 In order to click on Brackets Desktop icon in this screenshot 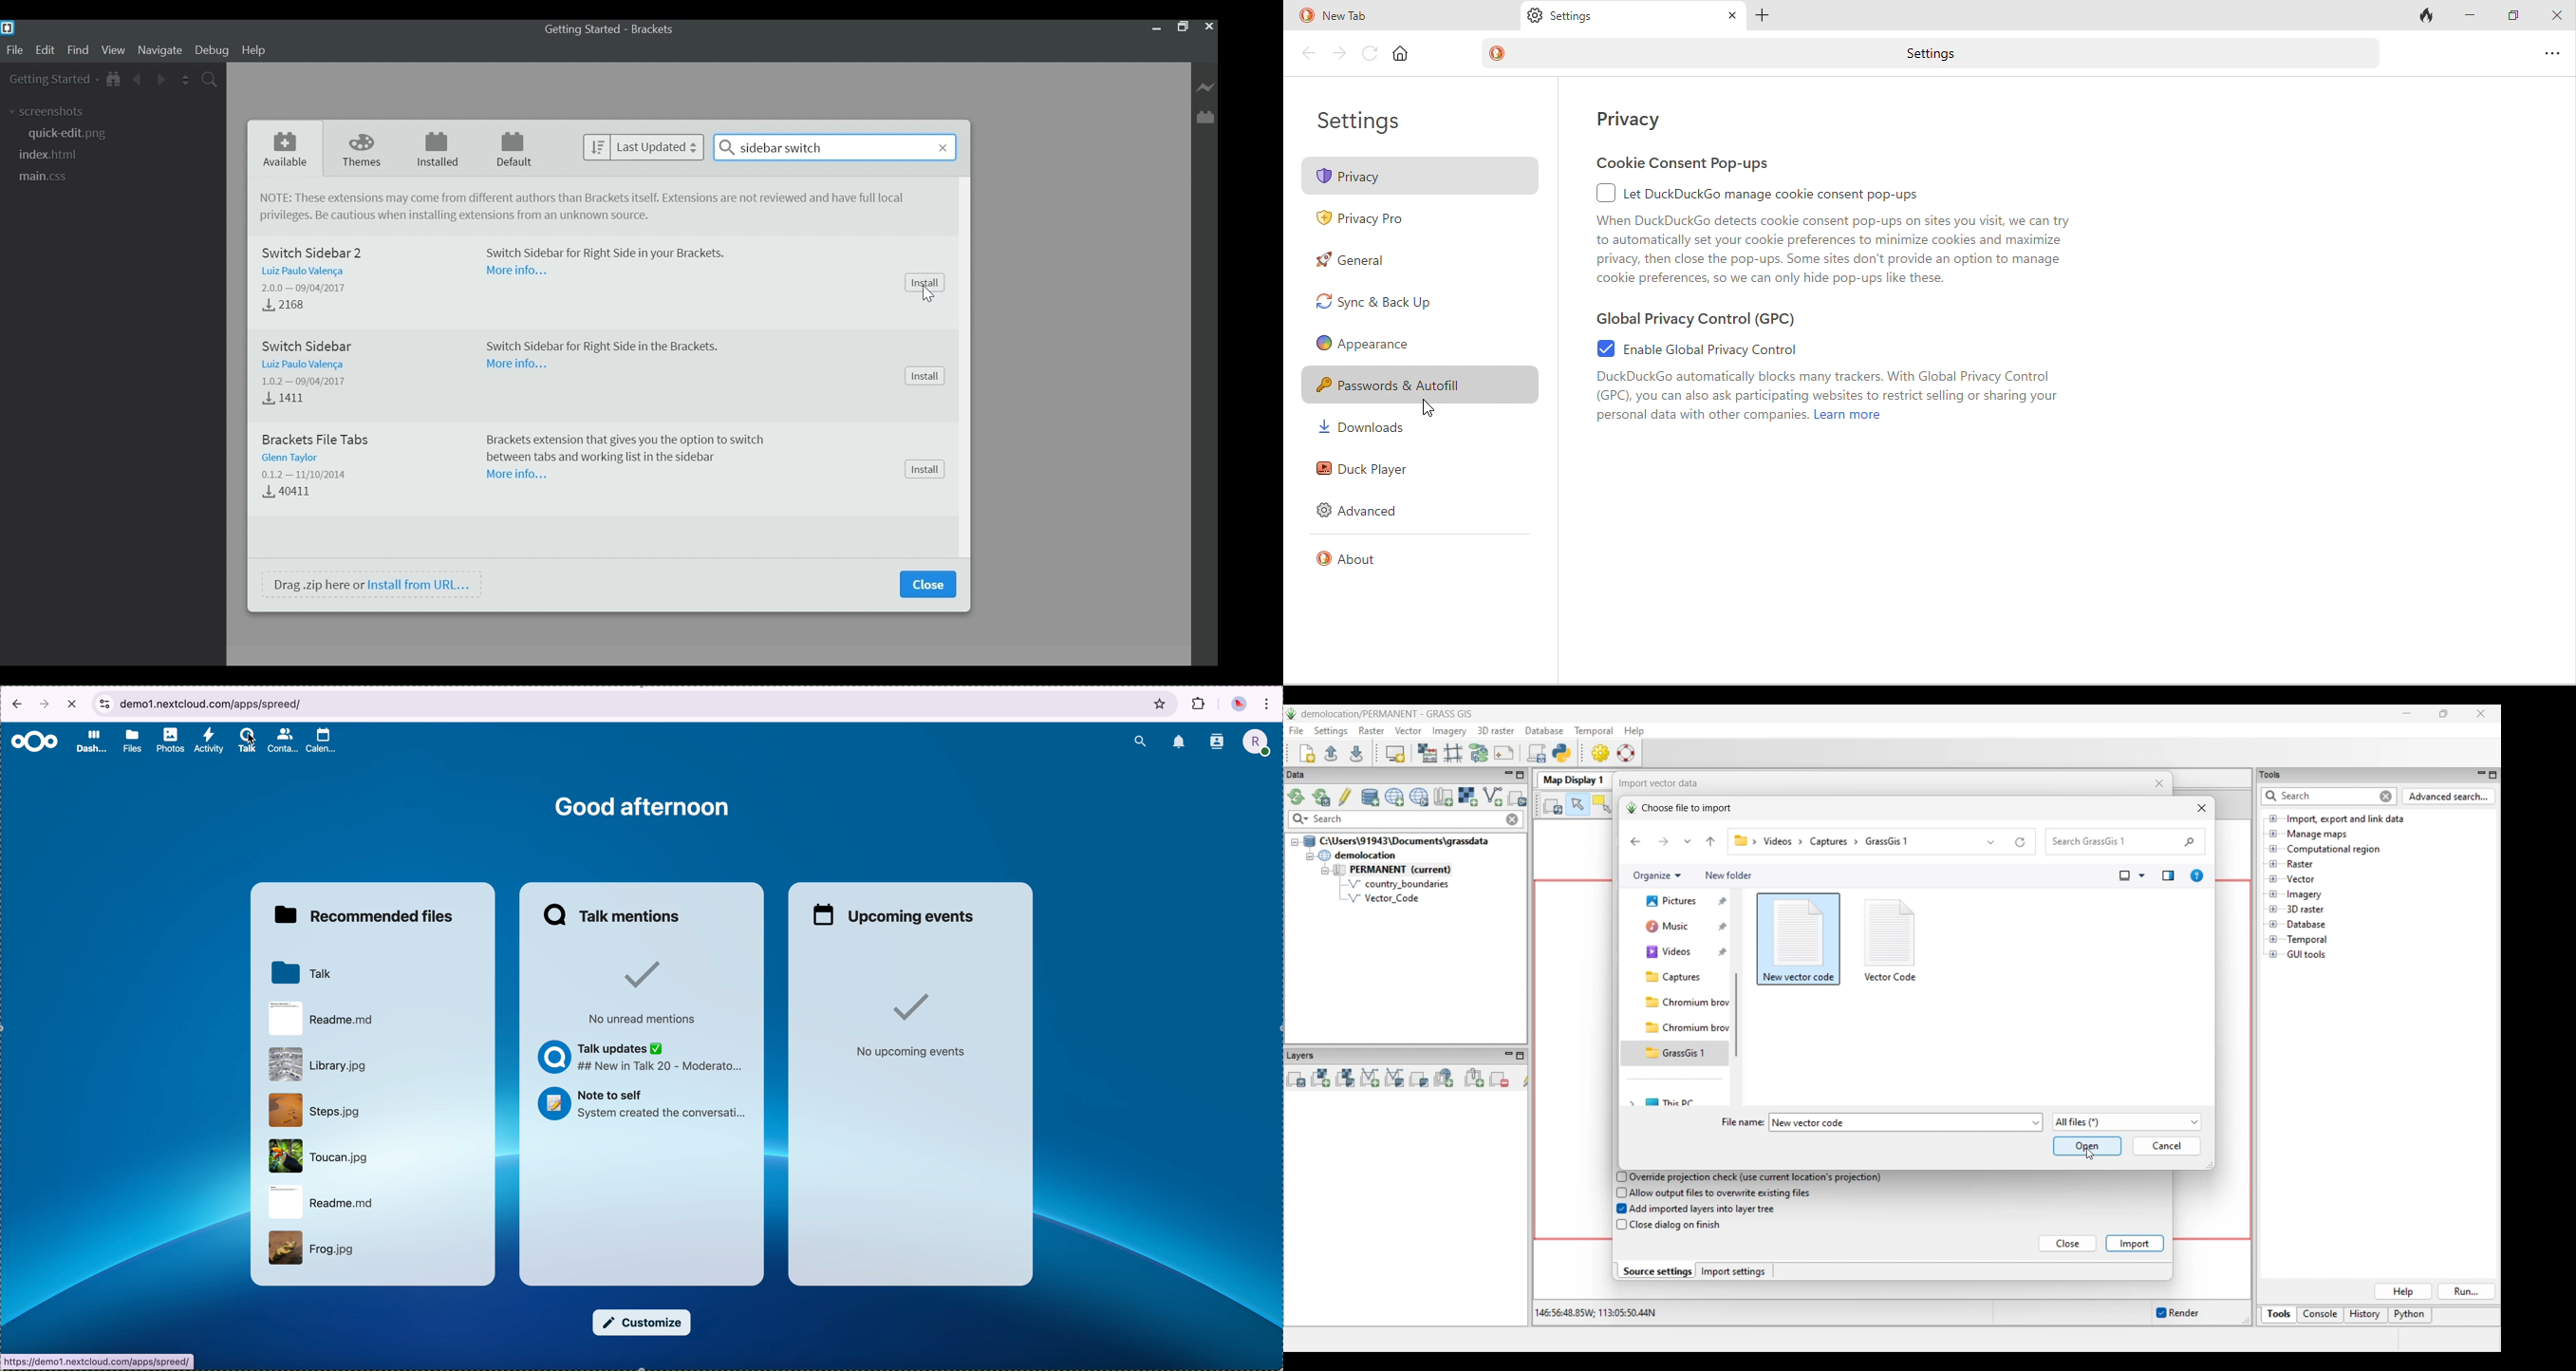, I will do `click(8, 27)`.